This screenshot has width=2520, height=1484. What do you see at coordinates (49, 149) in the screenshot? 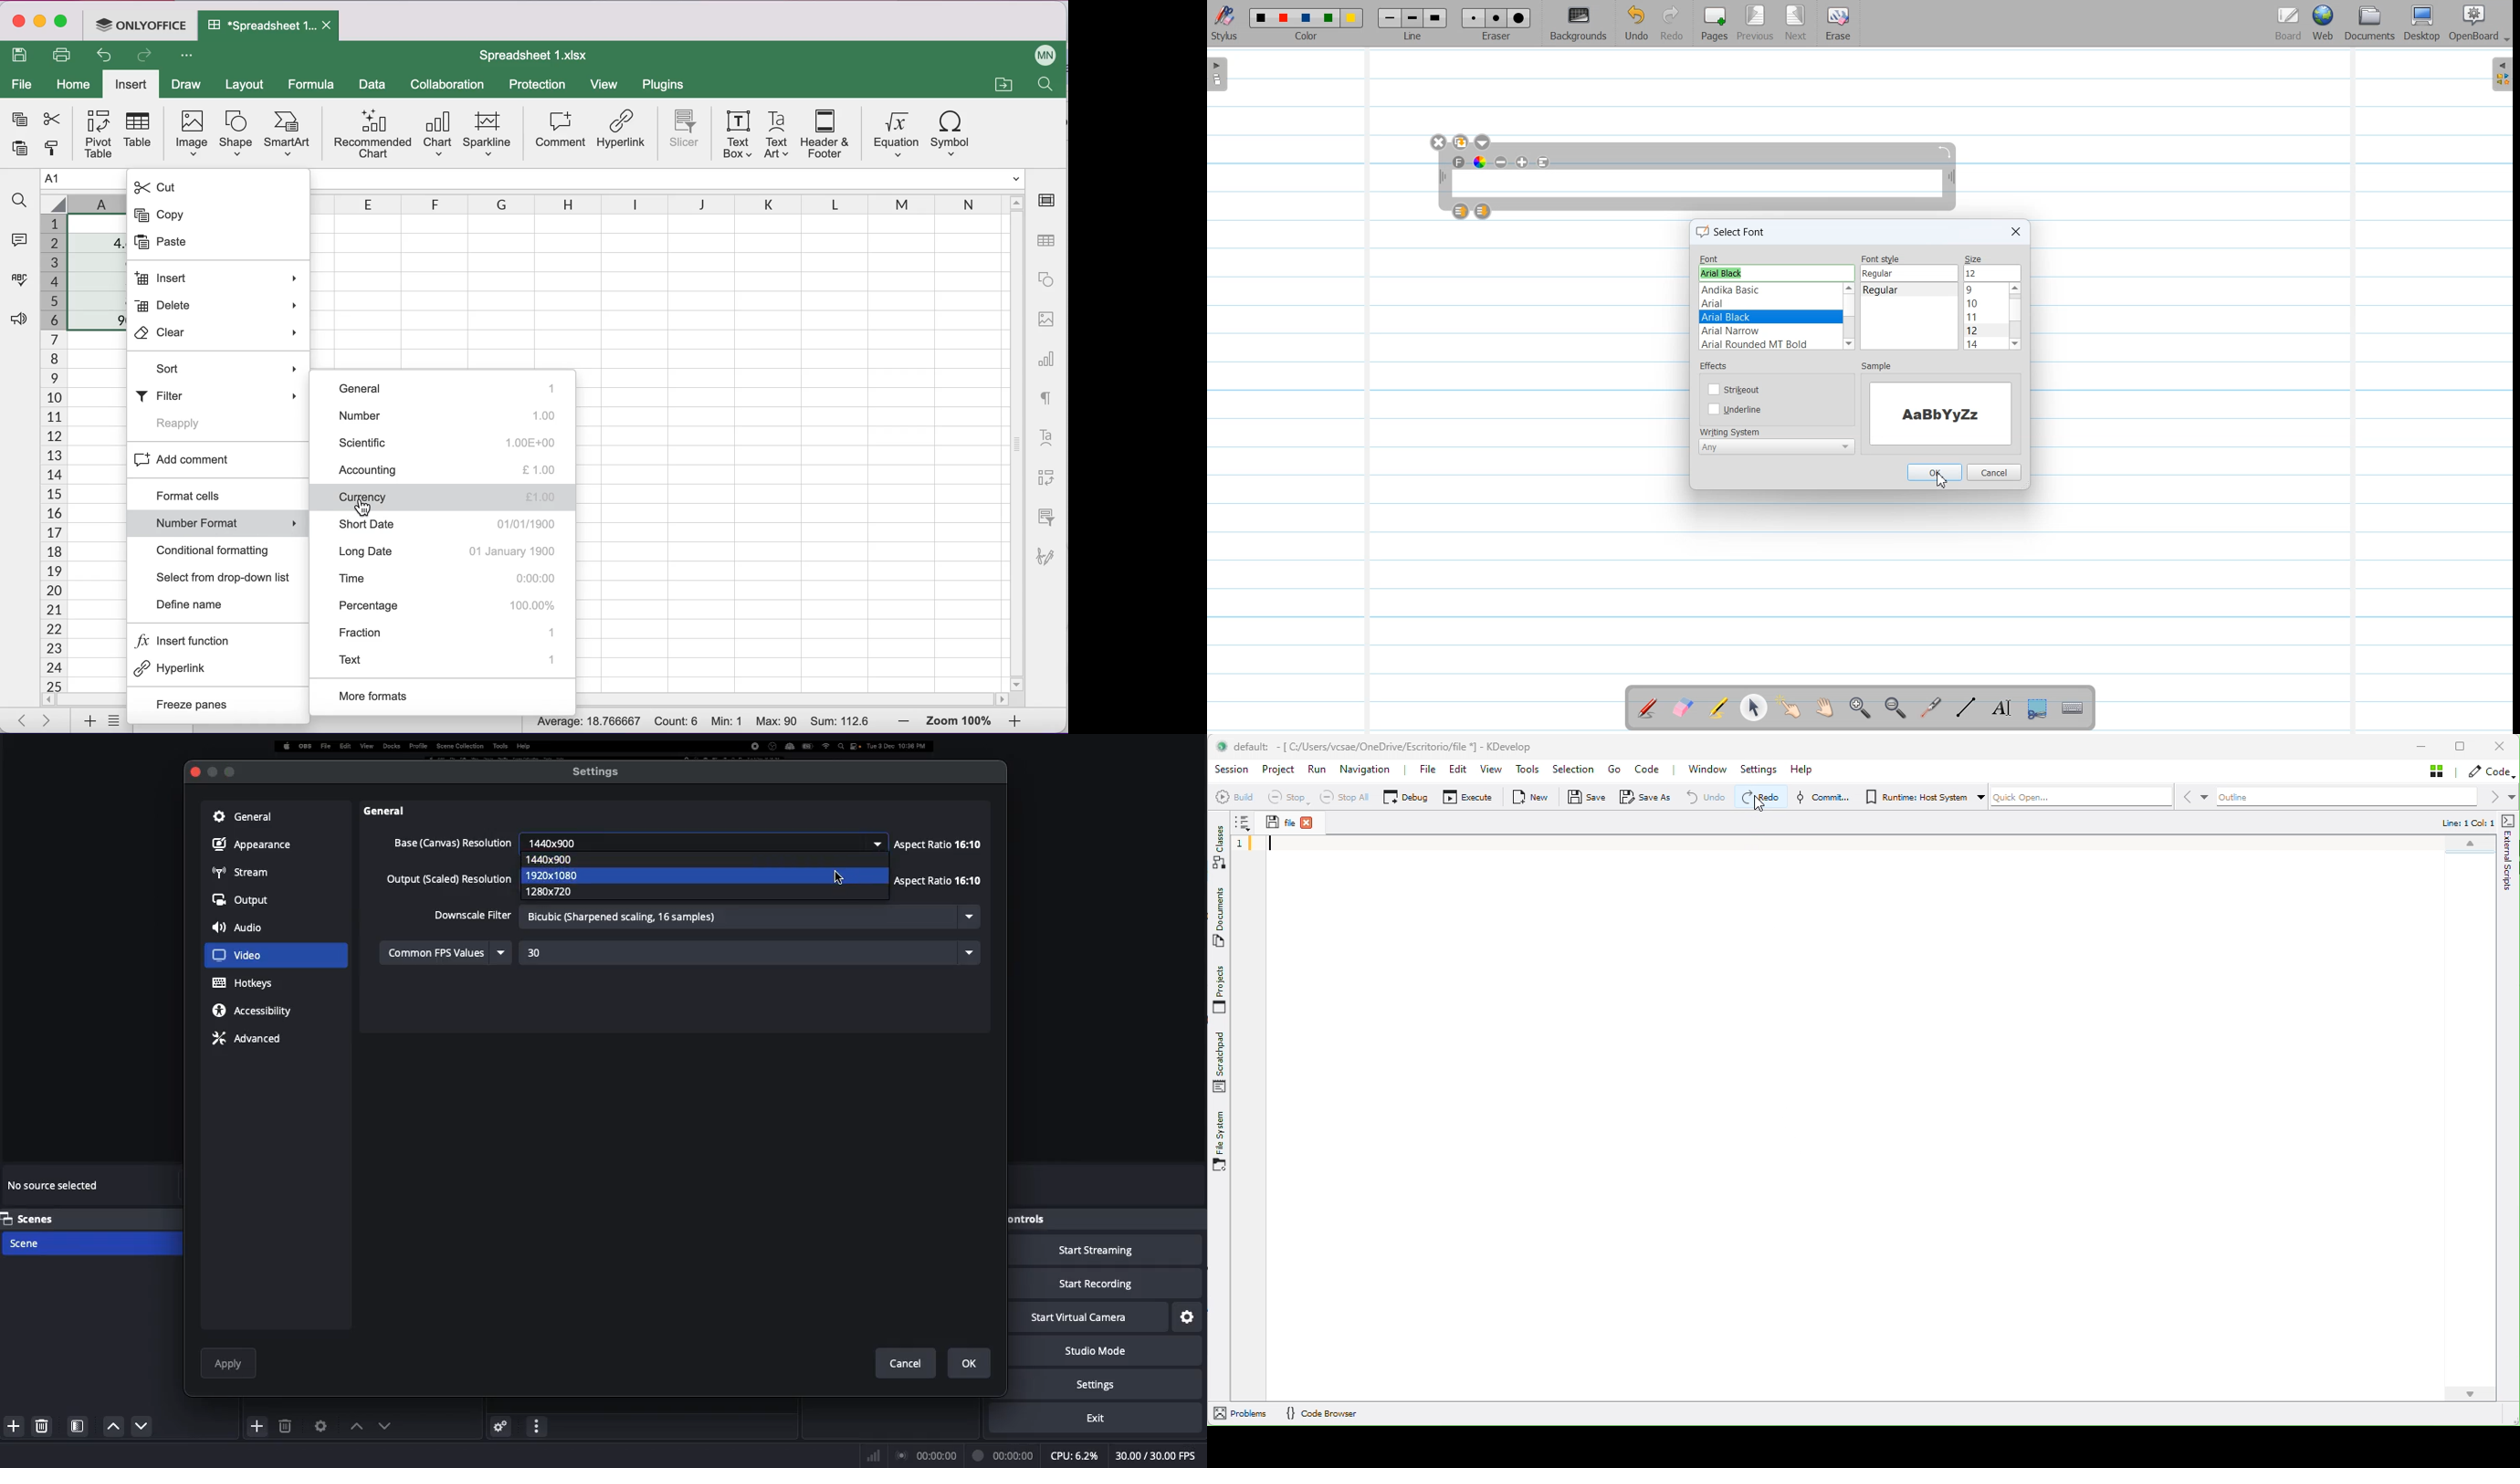
I see `copy style` at bounding box center [49, 149].